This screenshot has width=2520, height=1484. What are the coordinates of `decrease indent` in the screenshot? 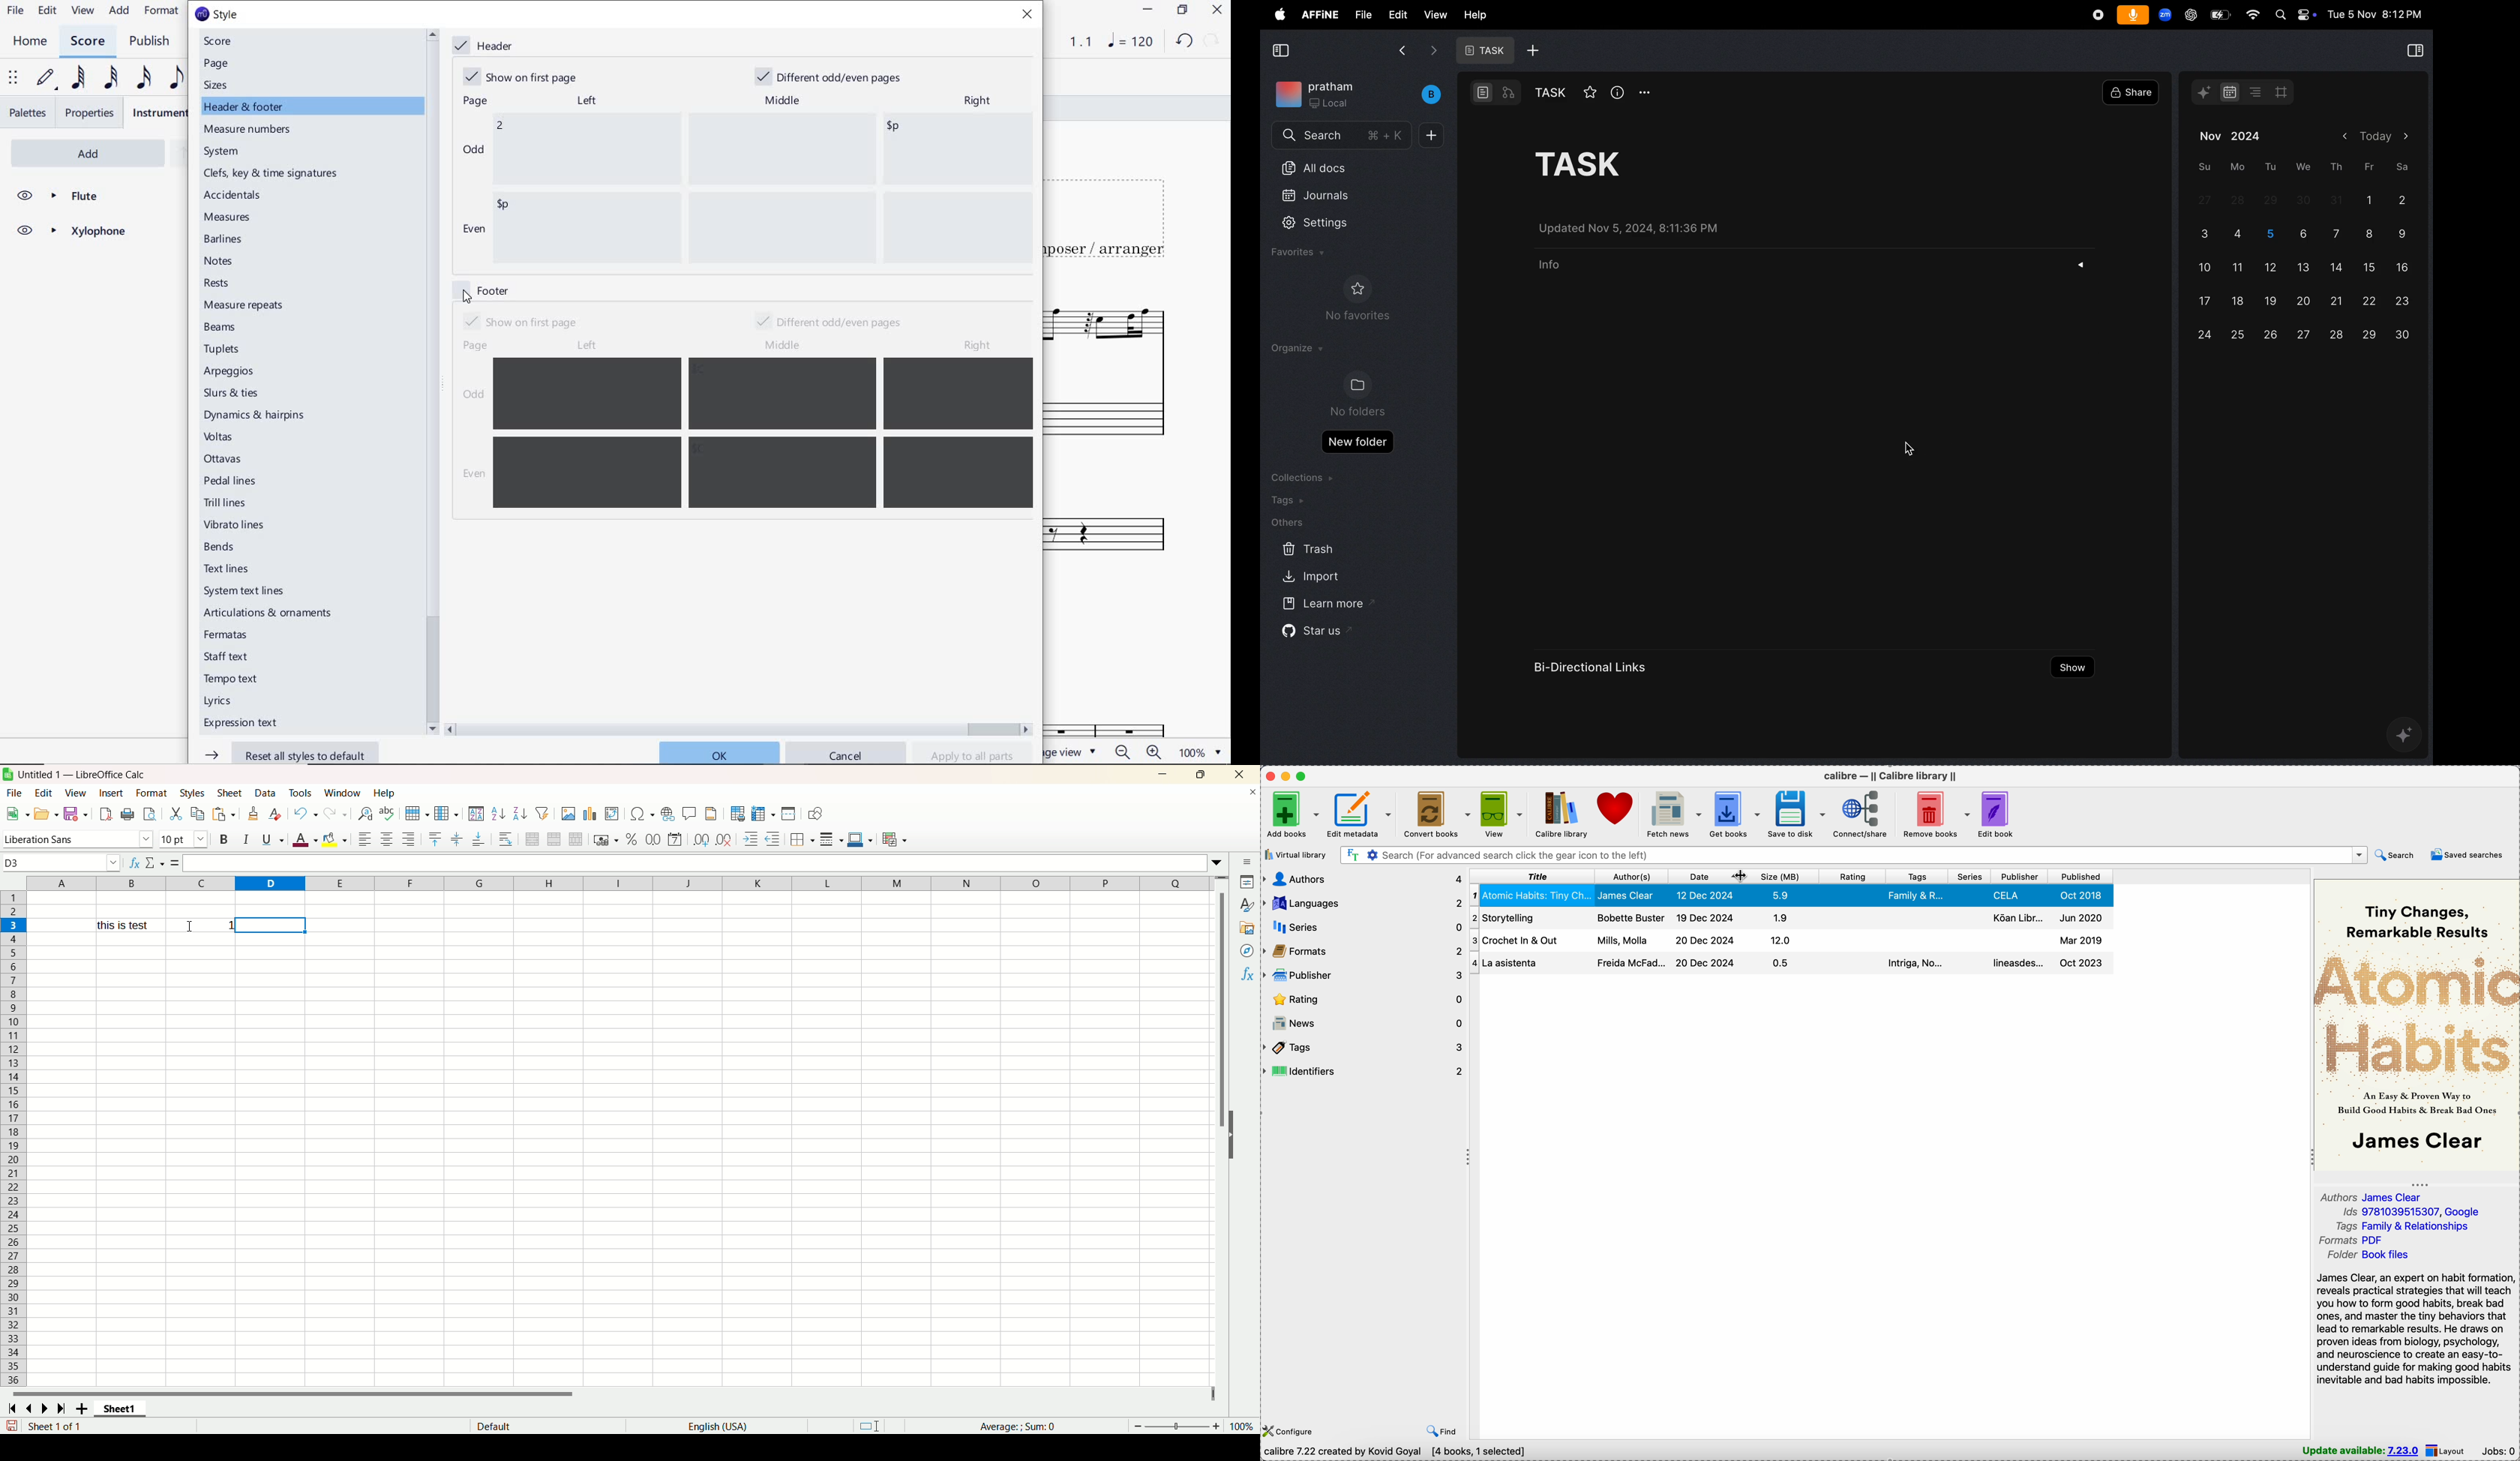 It's located at (774, 838).